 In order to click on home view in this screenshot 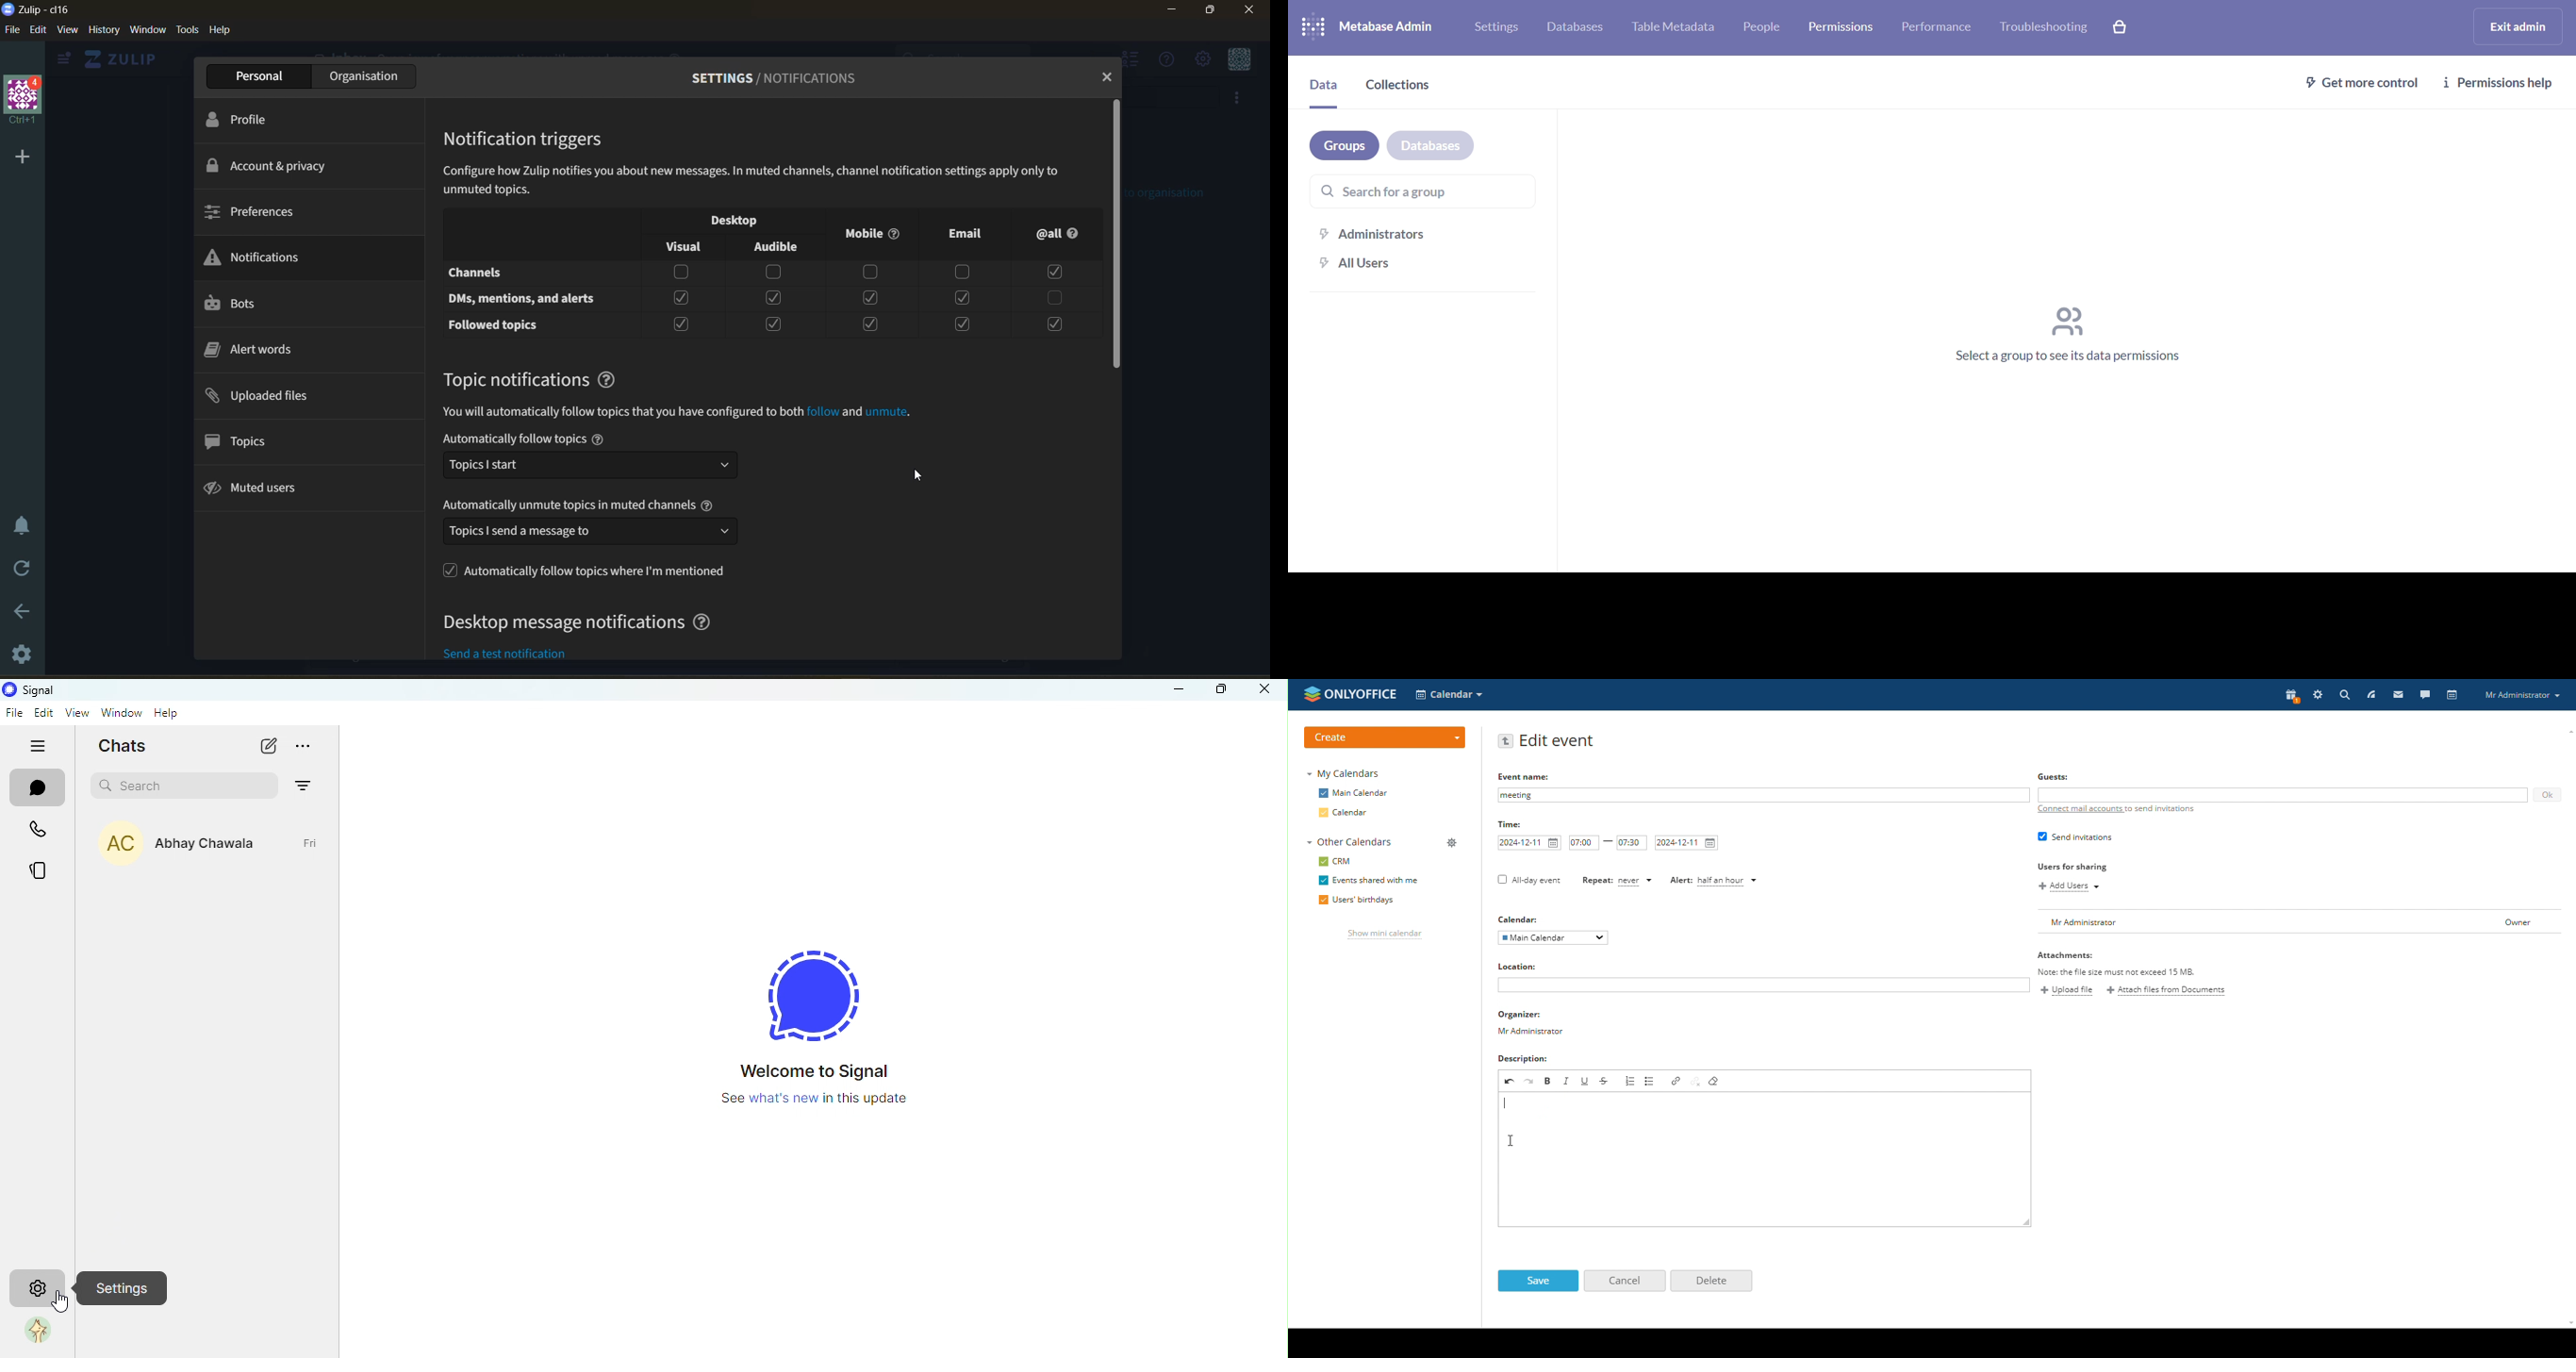, I will do `click(124, 59)`.